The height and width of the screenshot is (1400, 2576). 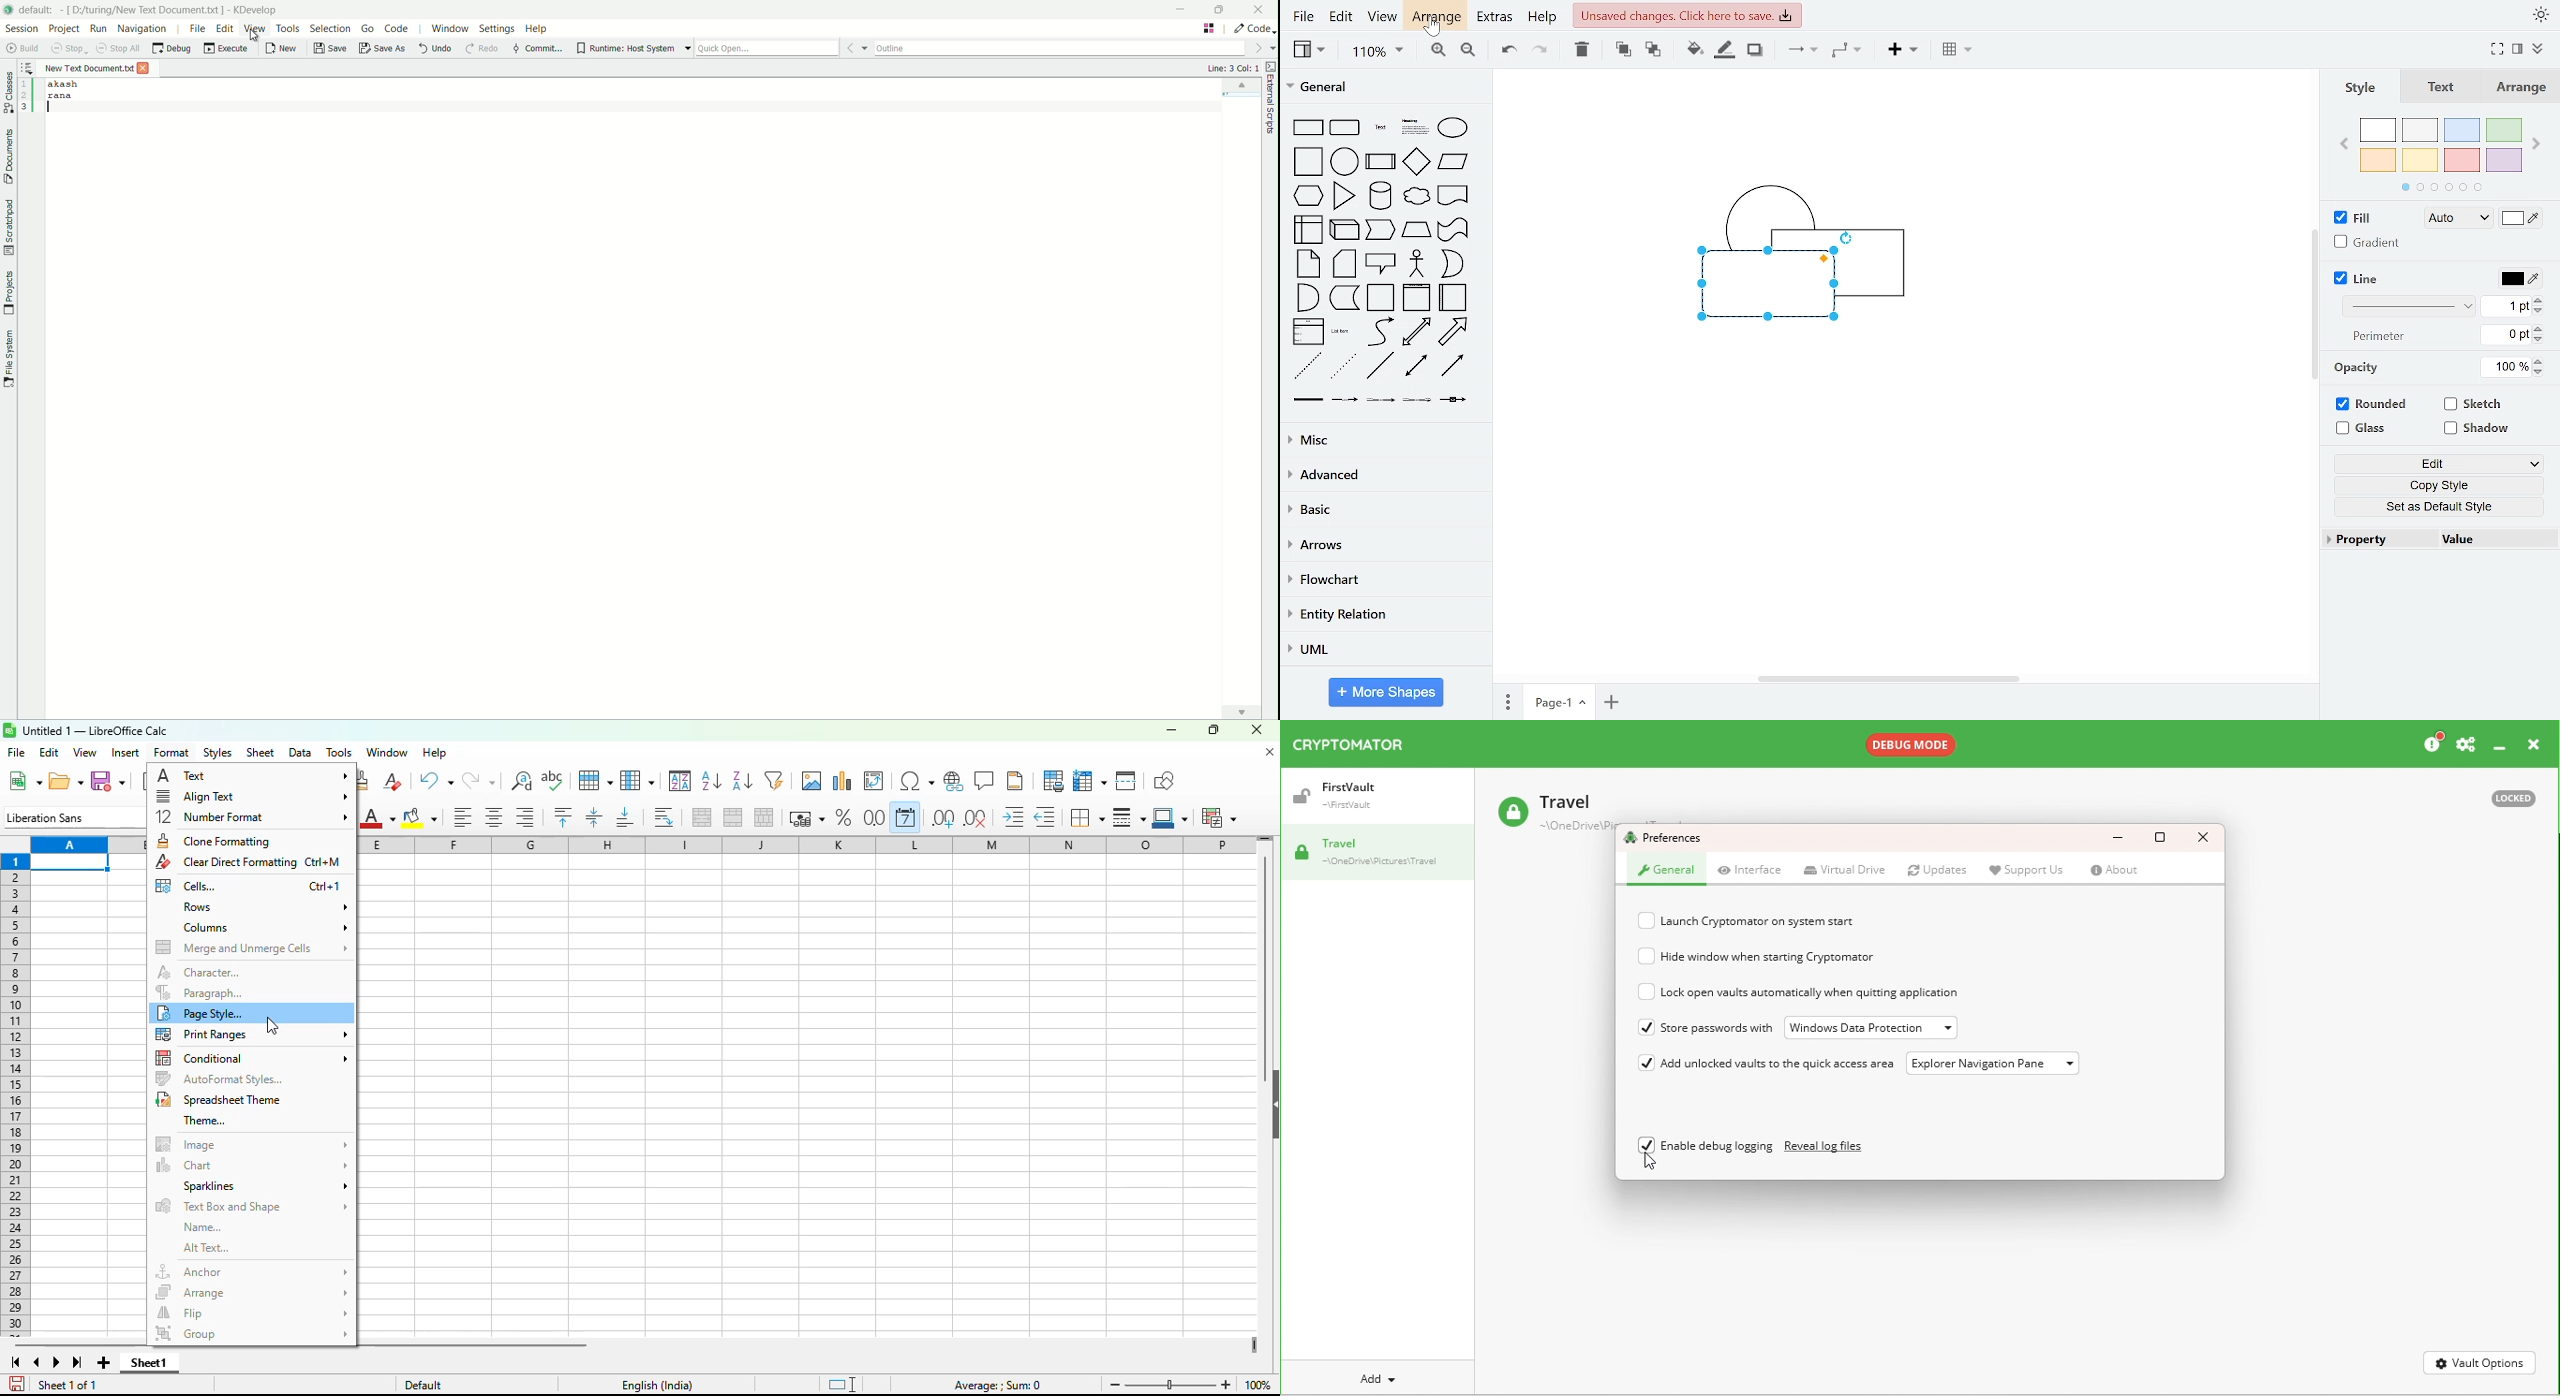 I want to click on name, so click(x=201, y=1228).